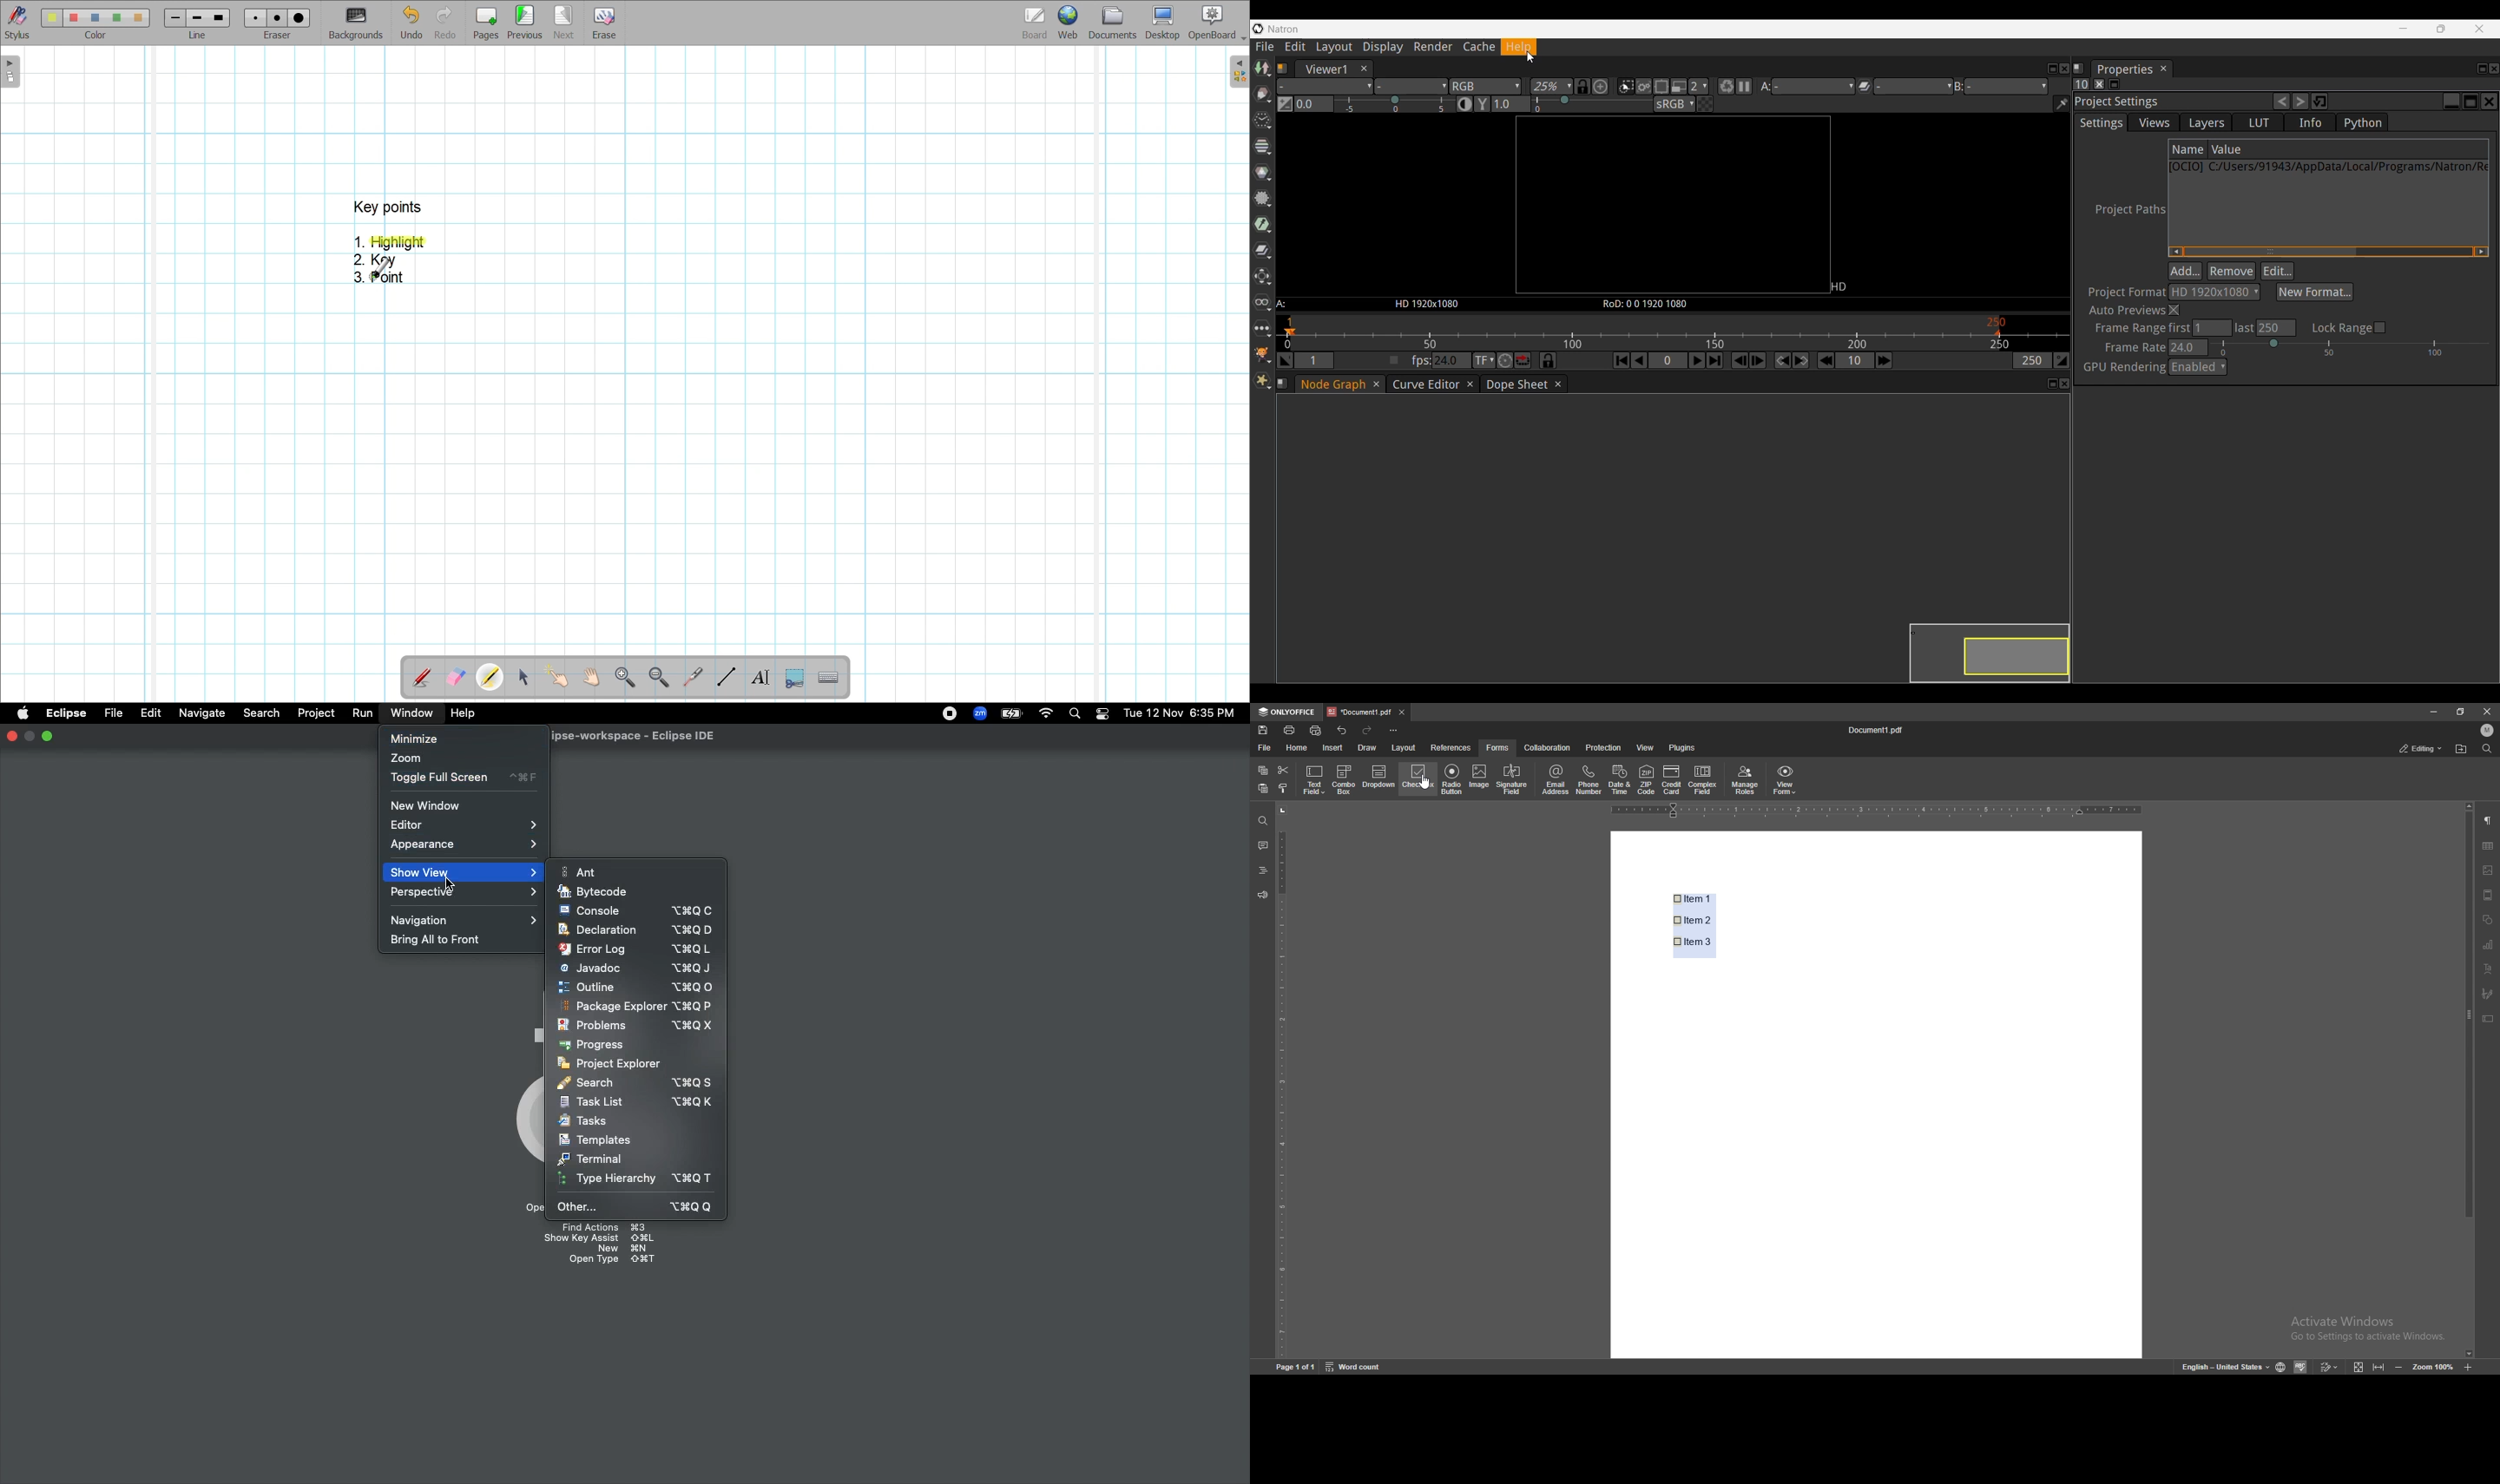 The width and height of the screenshot is (2520, 1484). What do you see at coordinates (635, 1081) in the screenshot?
I see `Search` at bounding box center [635, 1081].